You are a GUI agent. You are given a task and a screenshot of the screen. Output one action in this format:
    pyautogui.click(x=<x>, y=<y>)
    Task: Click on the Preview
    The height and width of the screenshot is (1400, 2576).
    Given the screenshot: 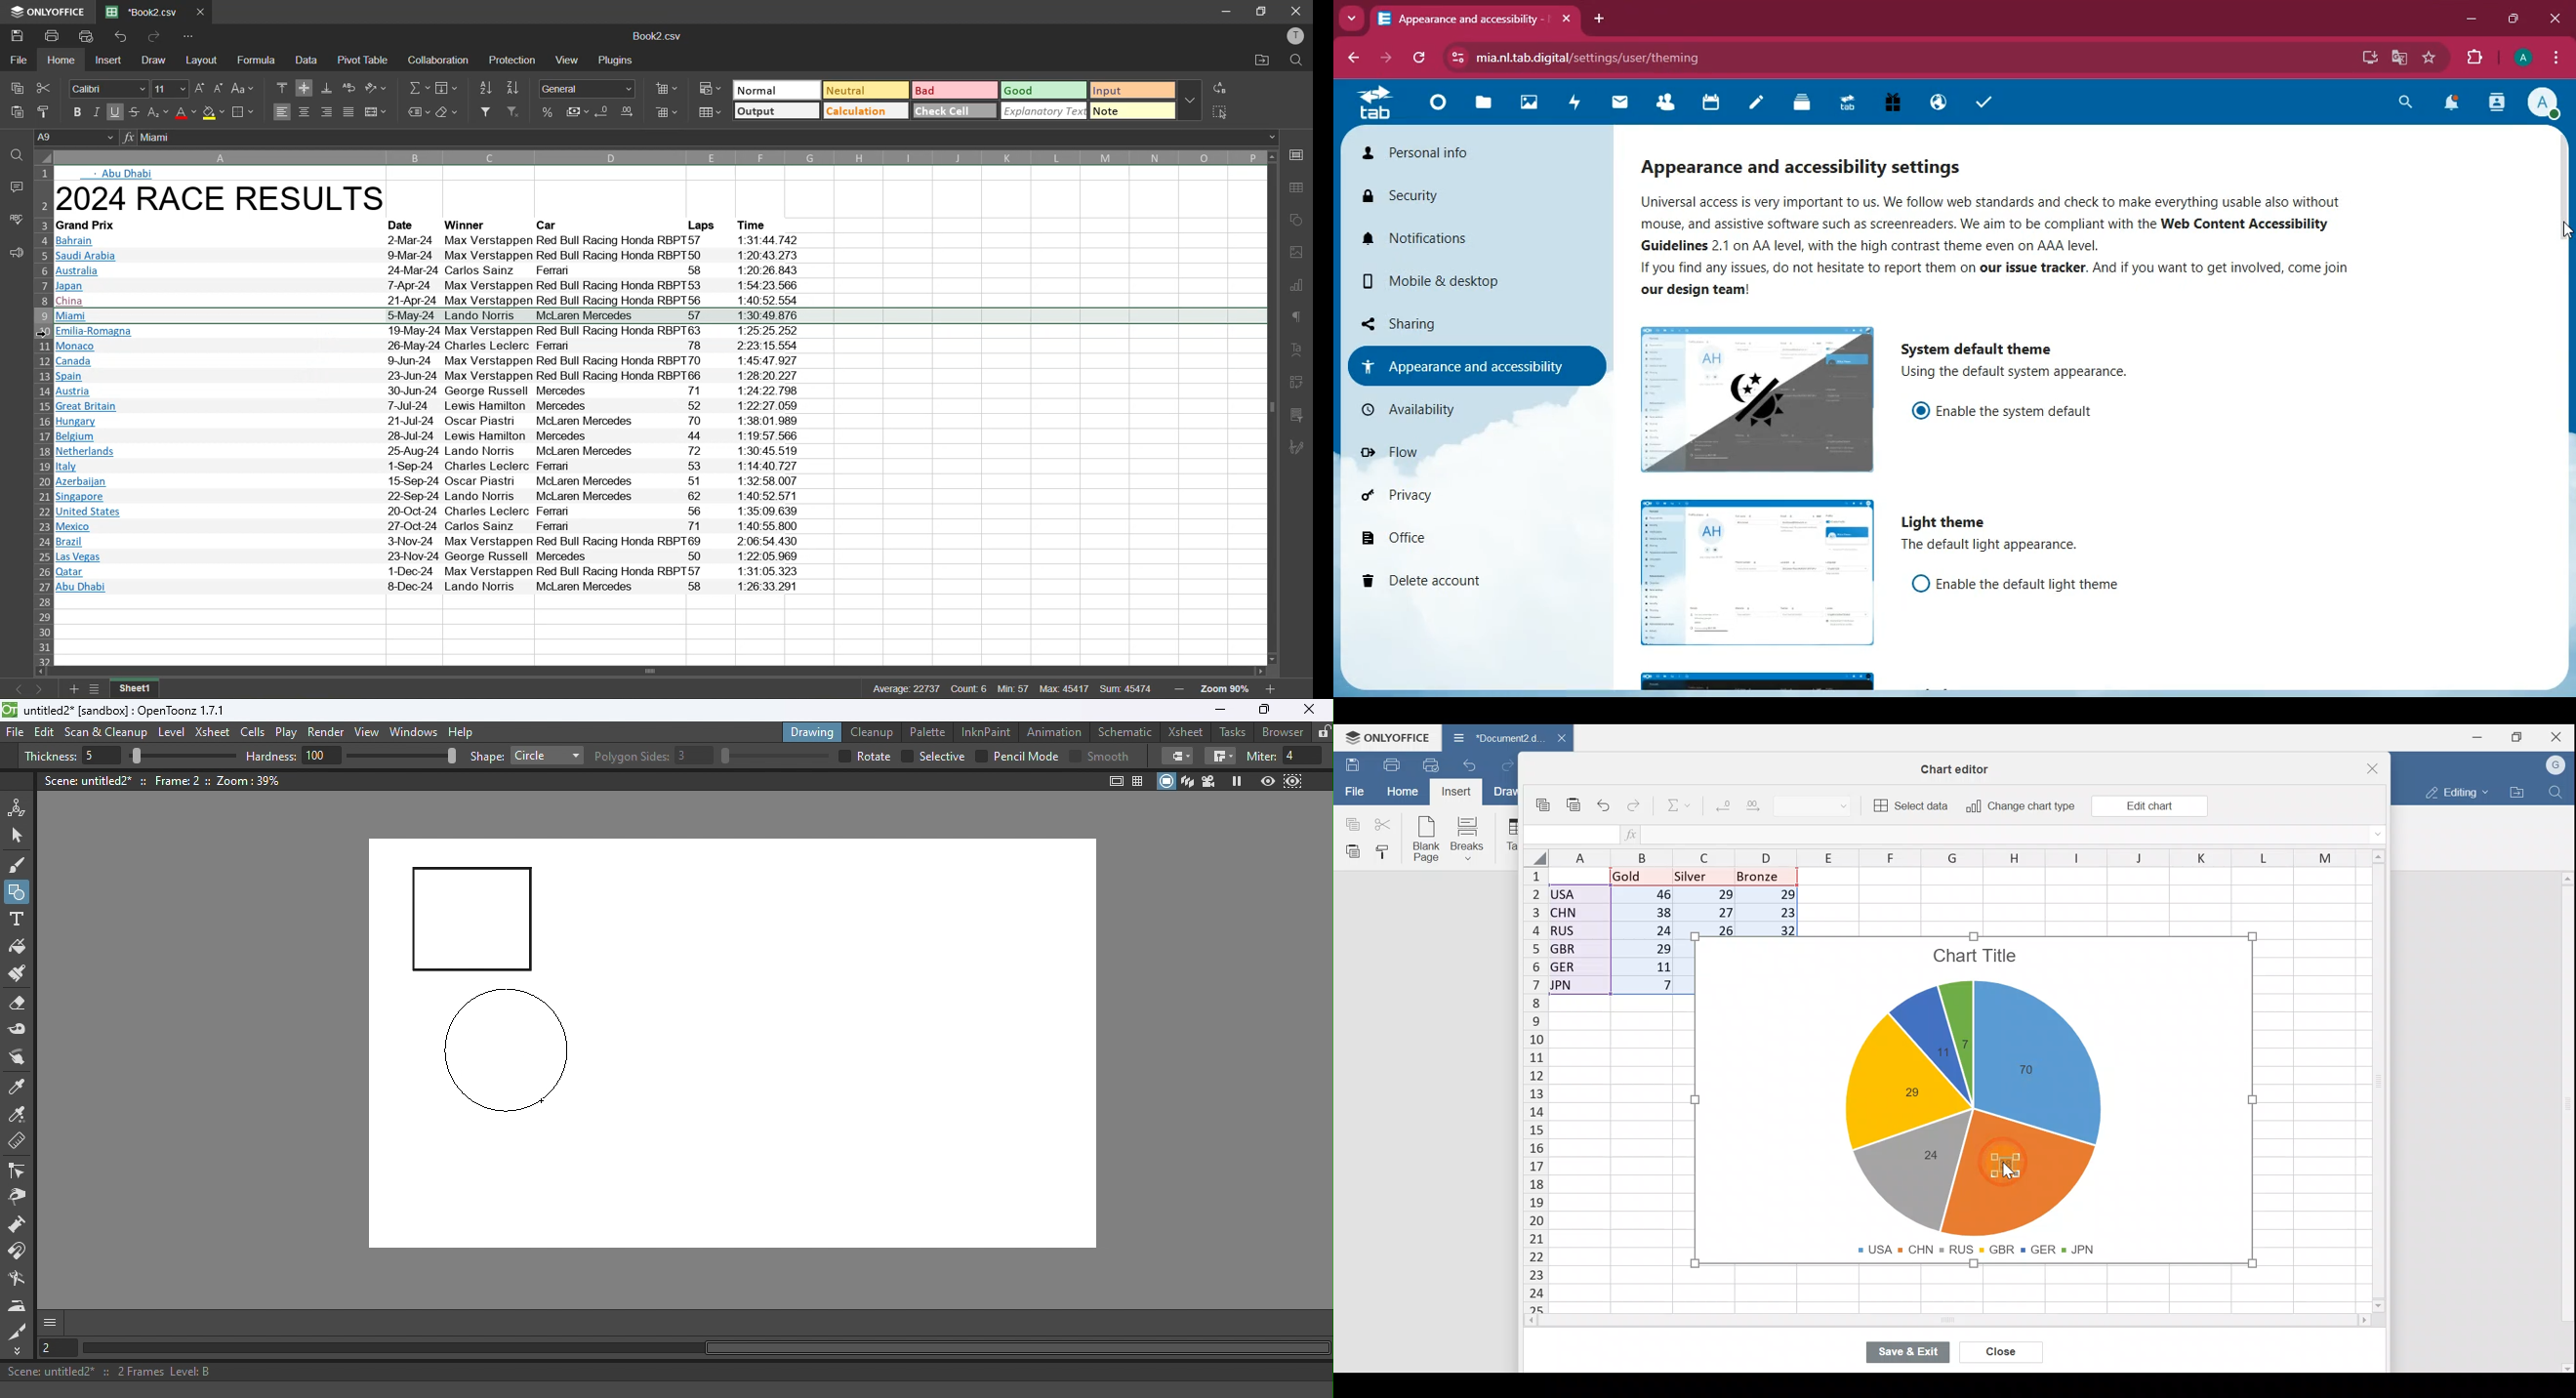 What is the action you would take?
    pyautogui.click(x=1267, y=782)
    